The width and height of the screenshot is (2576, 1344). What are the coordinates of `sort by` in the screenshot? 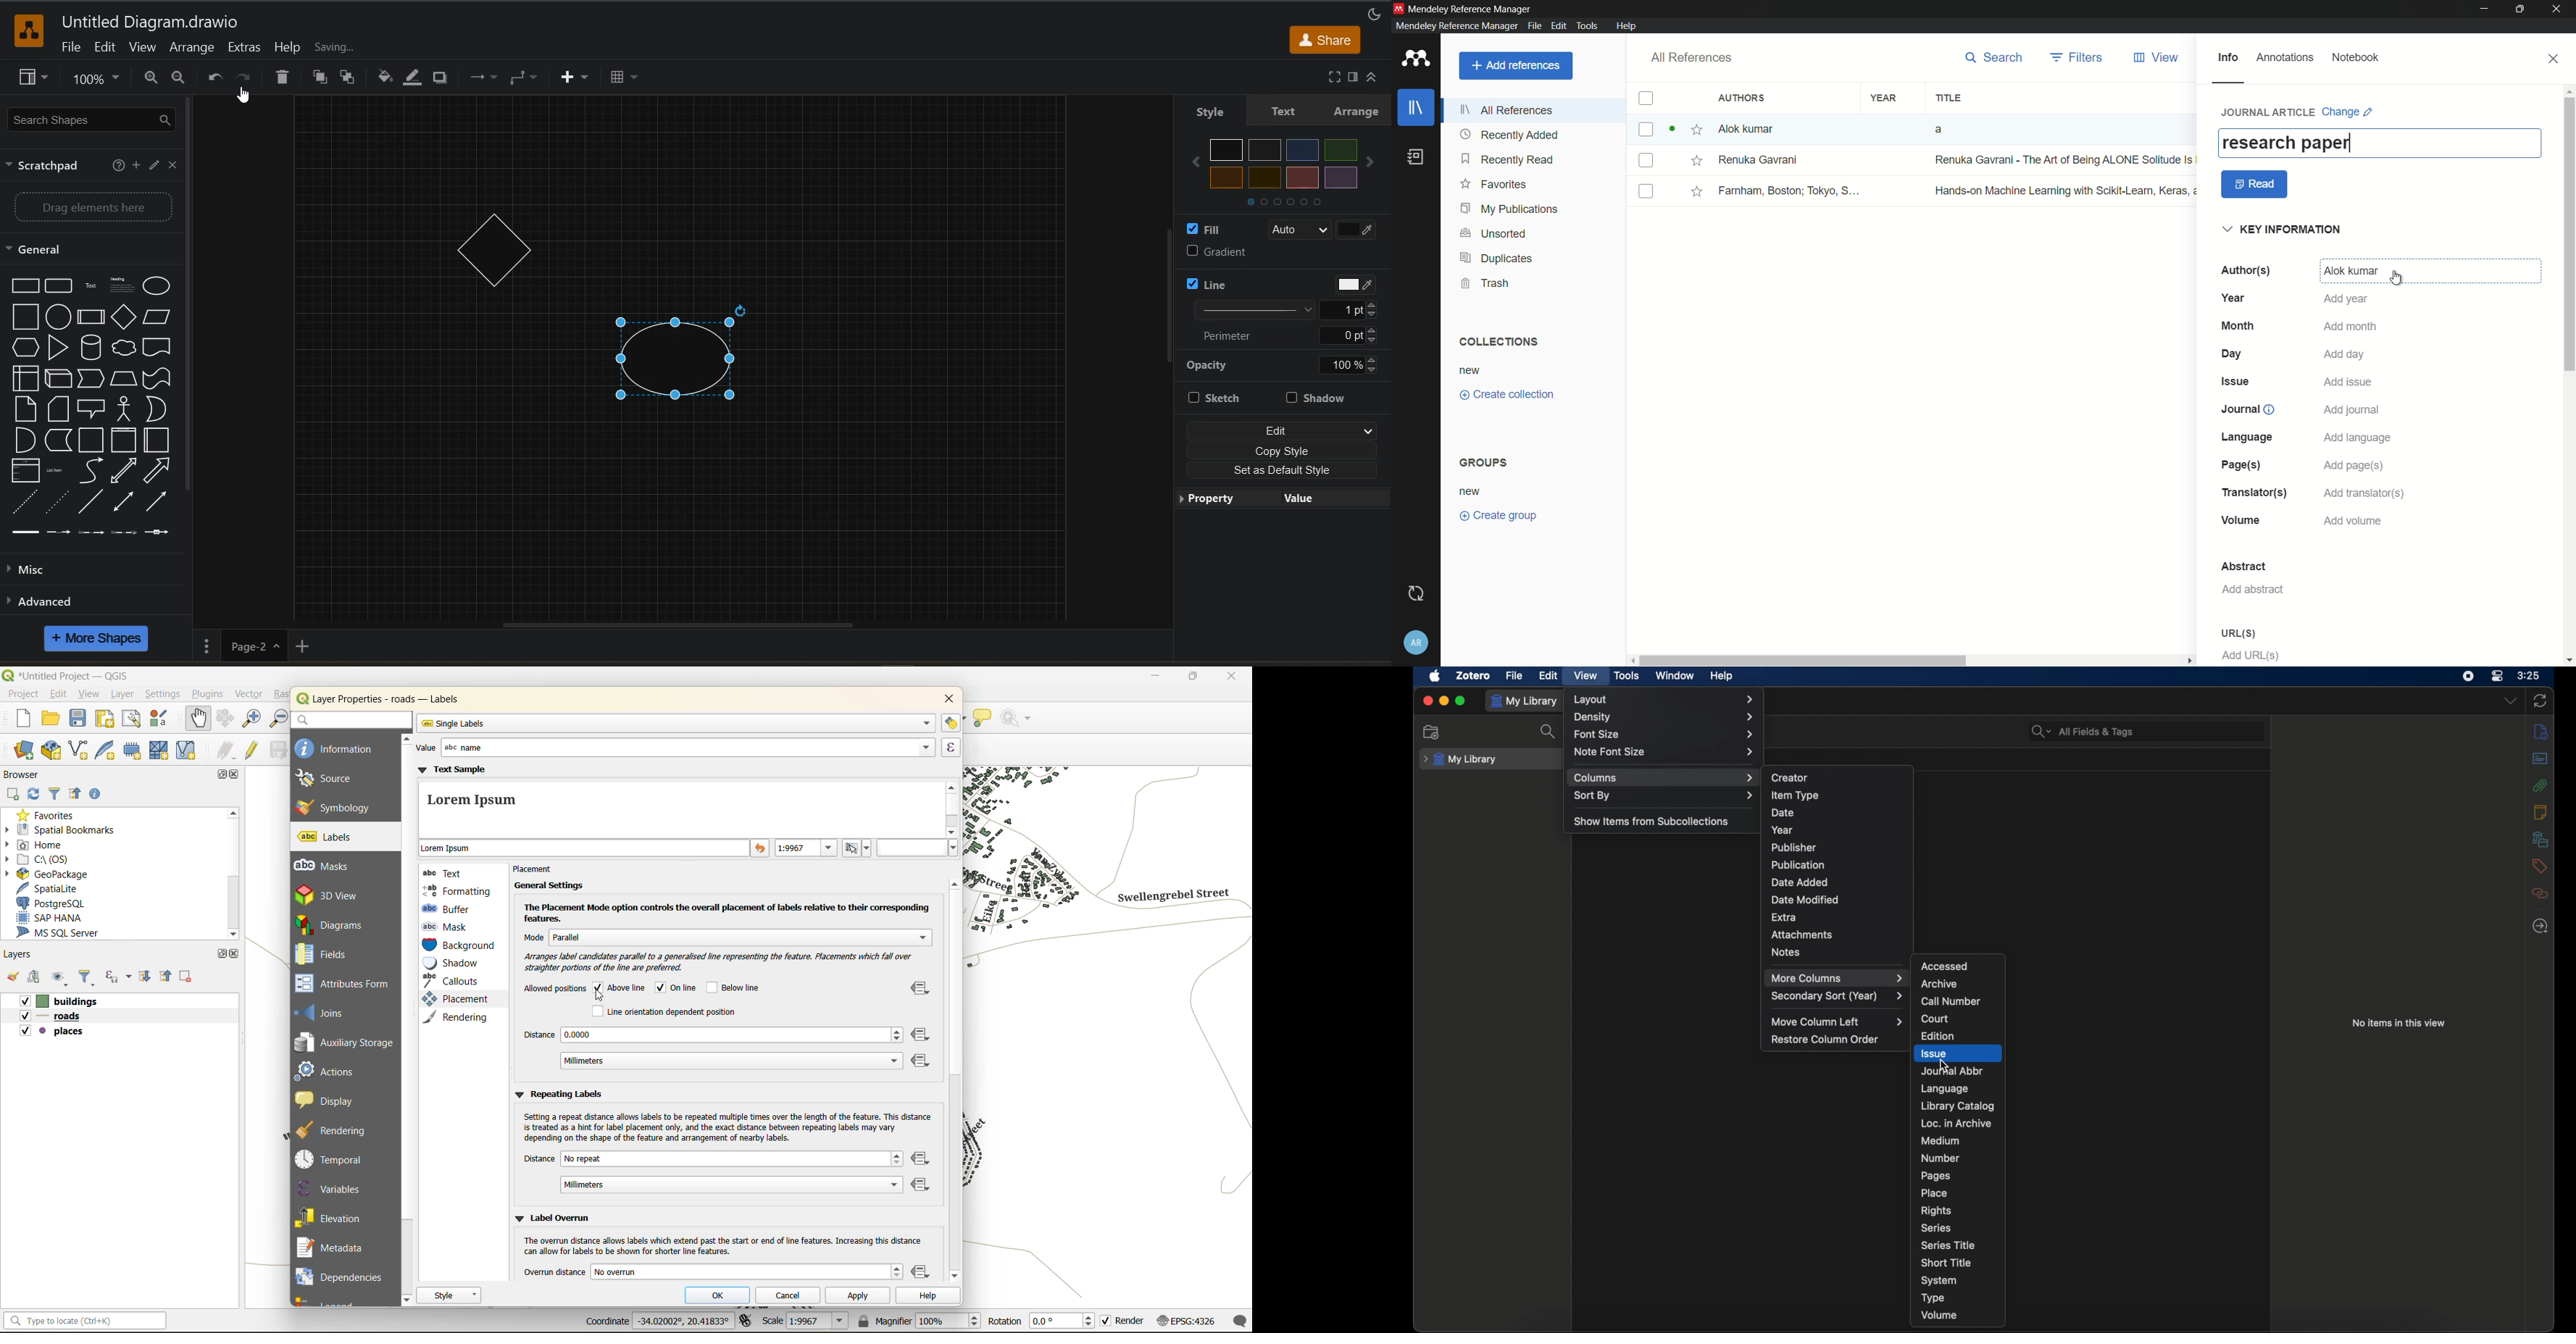 It's located at (1665, 797).